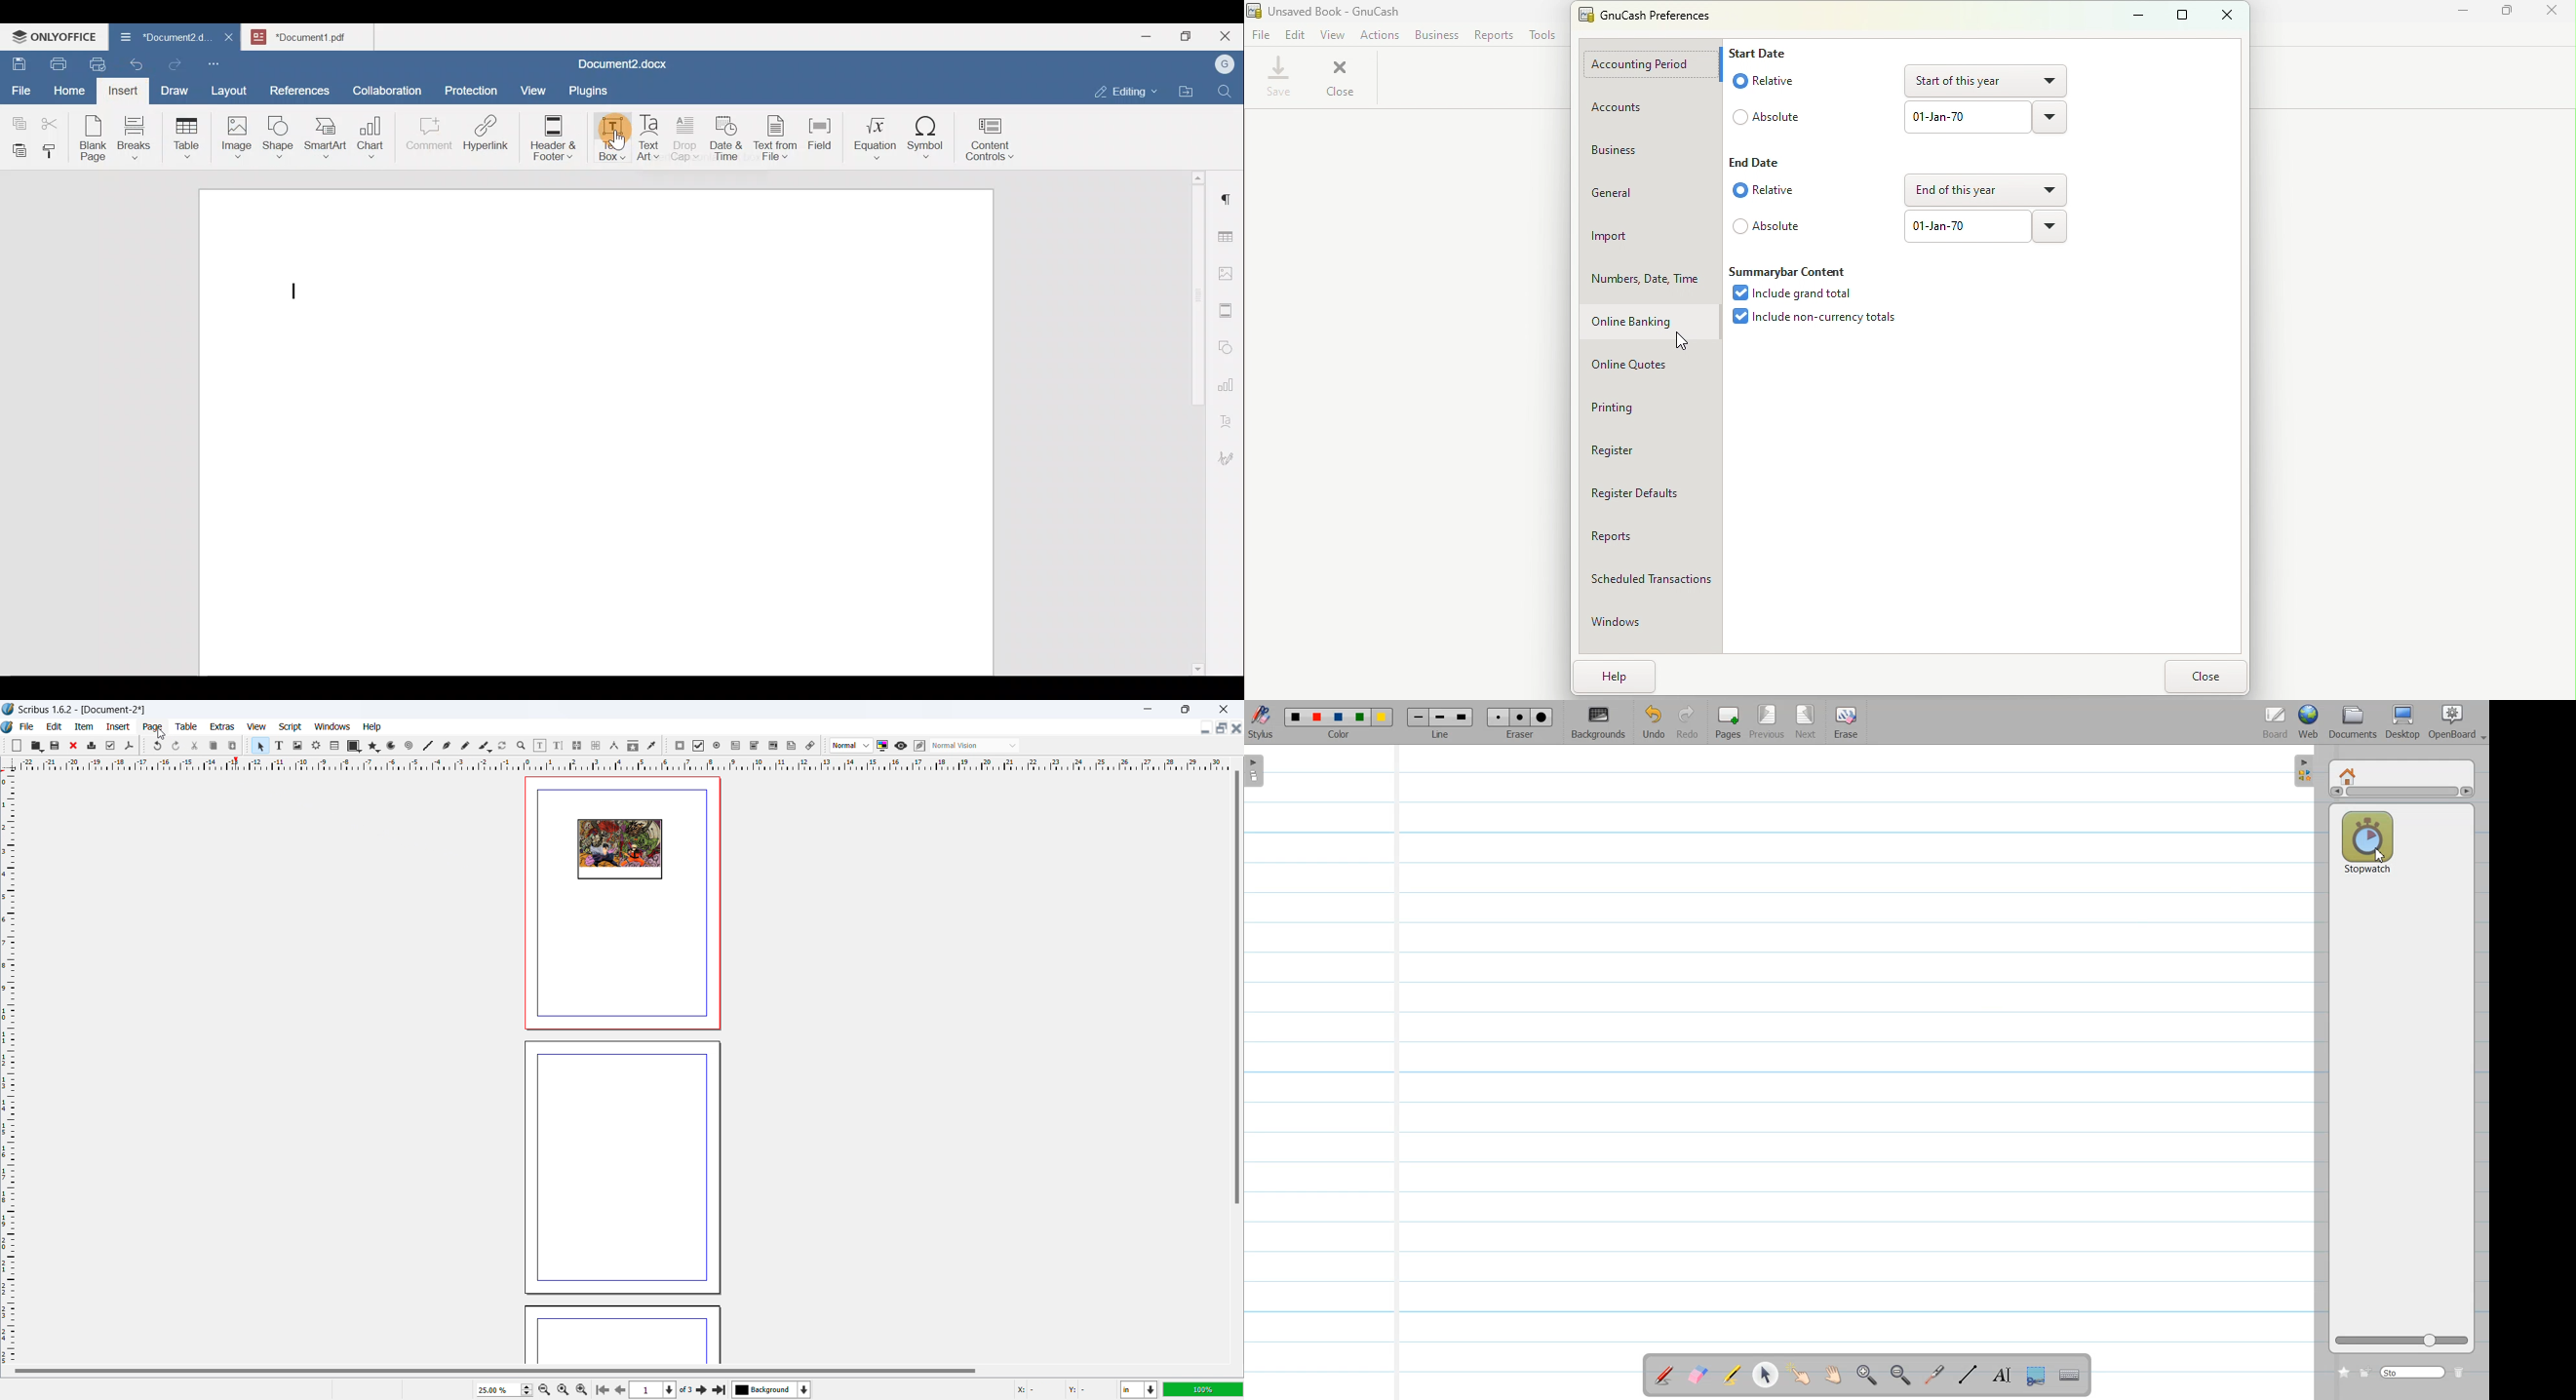 The width and height of the screenshot is (2576, 1400). I want to click on Signature settings, so click(1230, 454).